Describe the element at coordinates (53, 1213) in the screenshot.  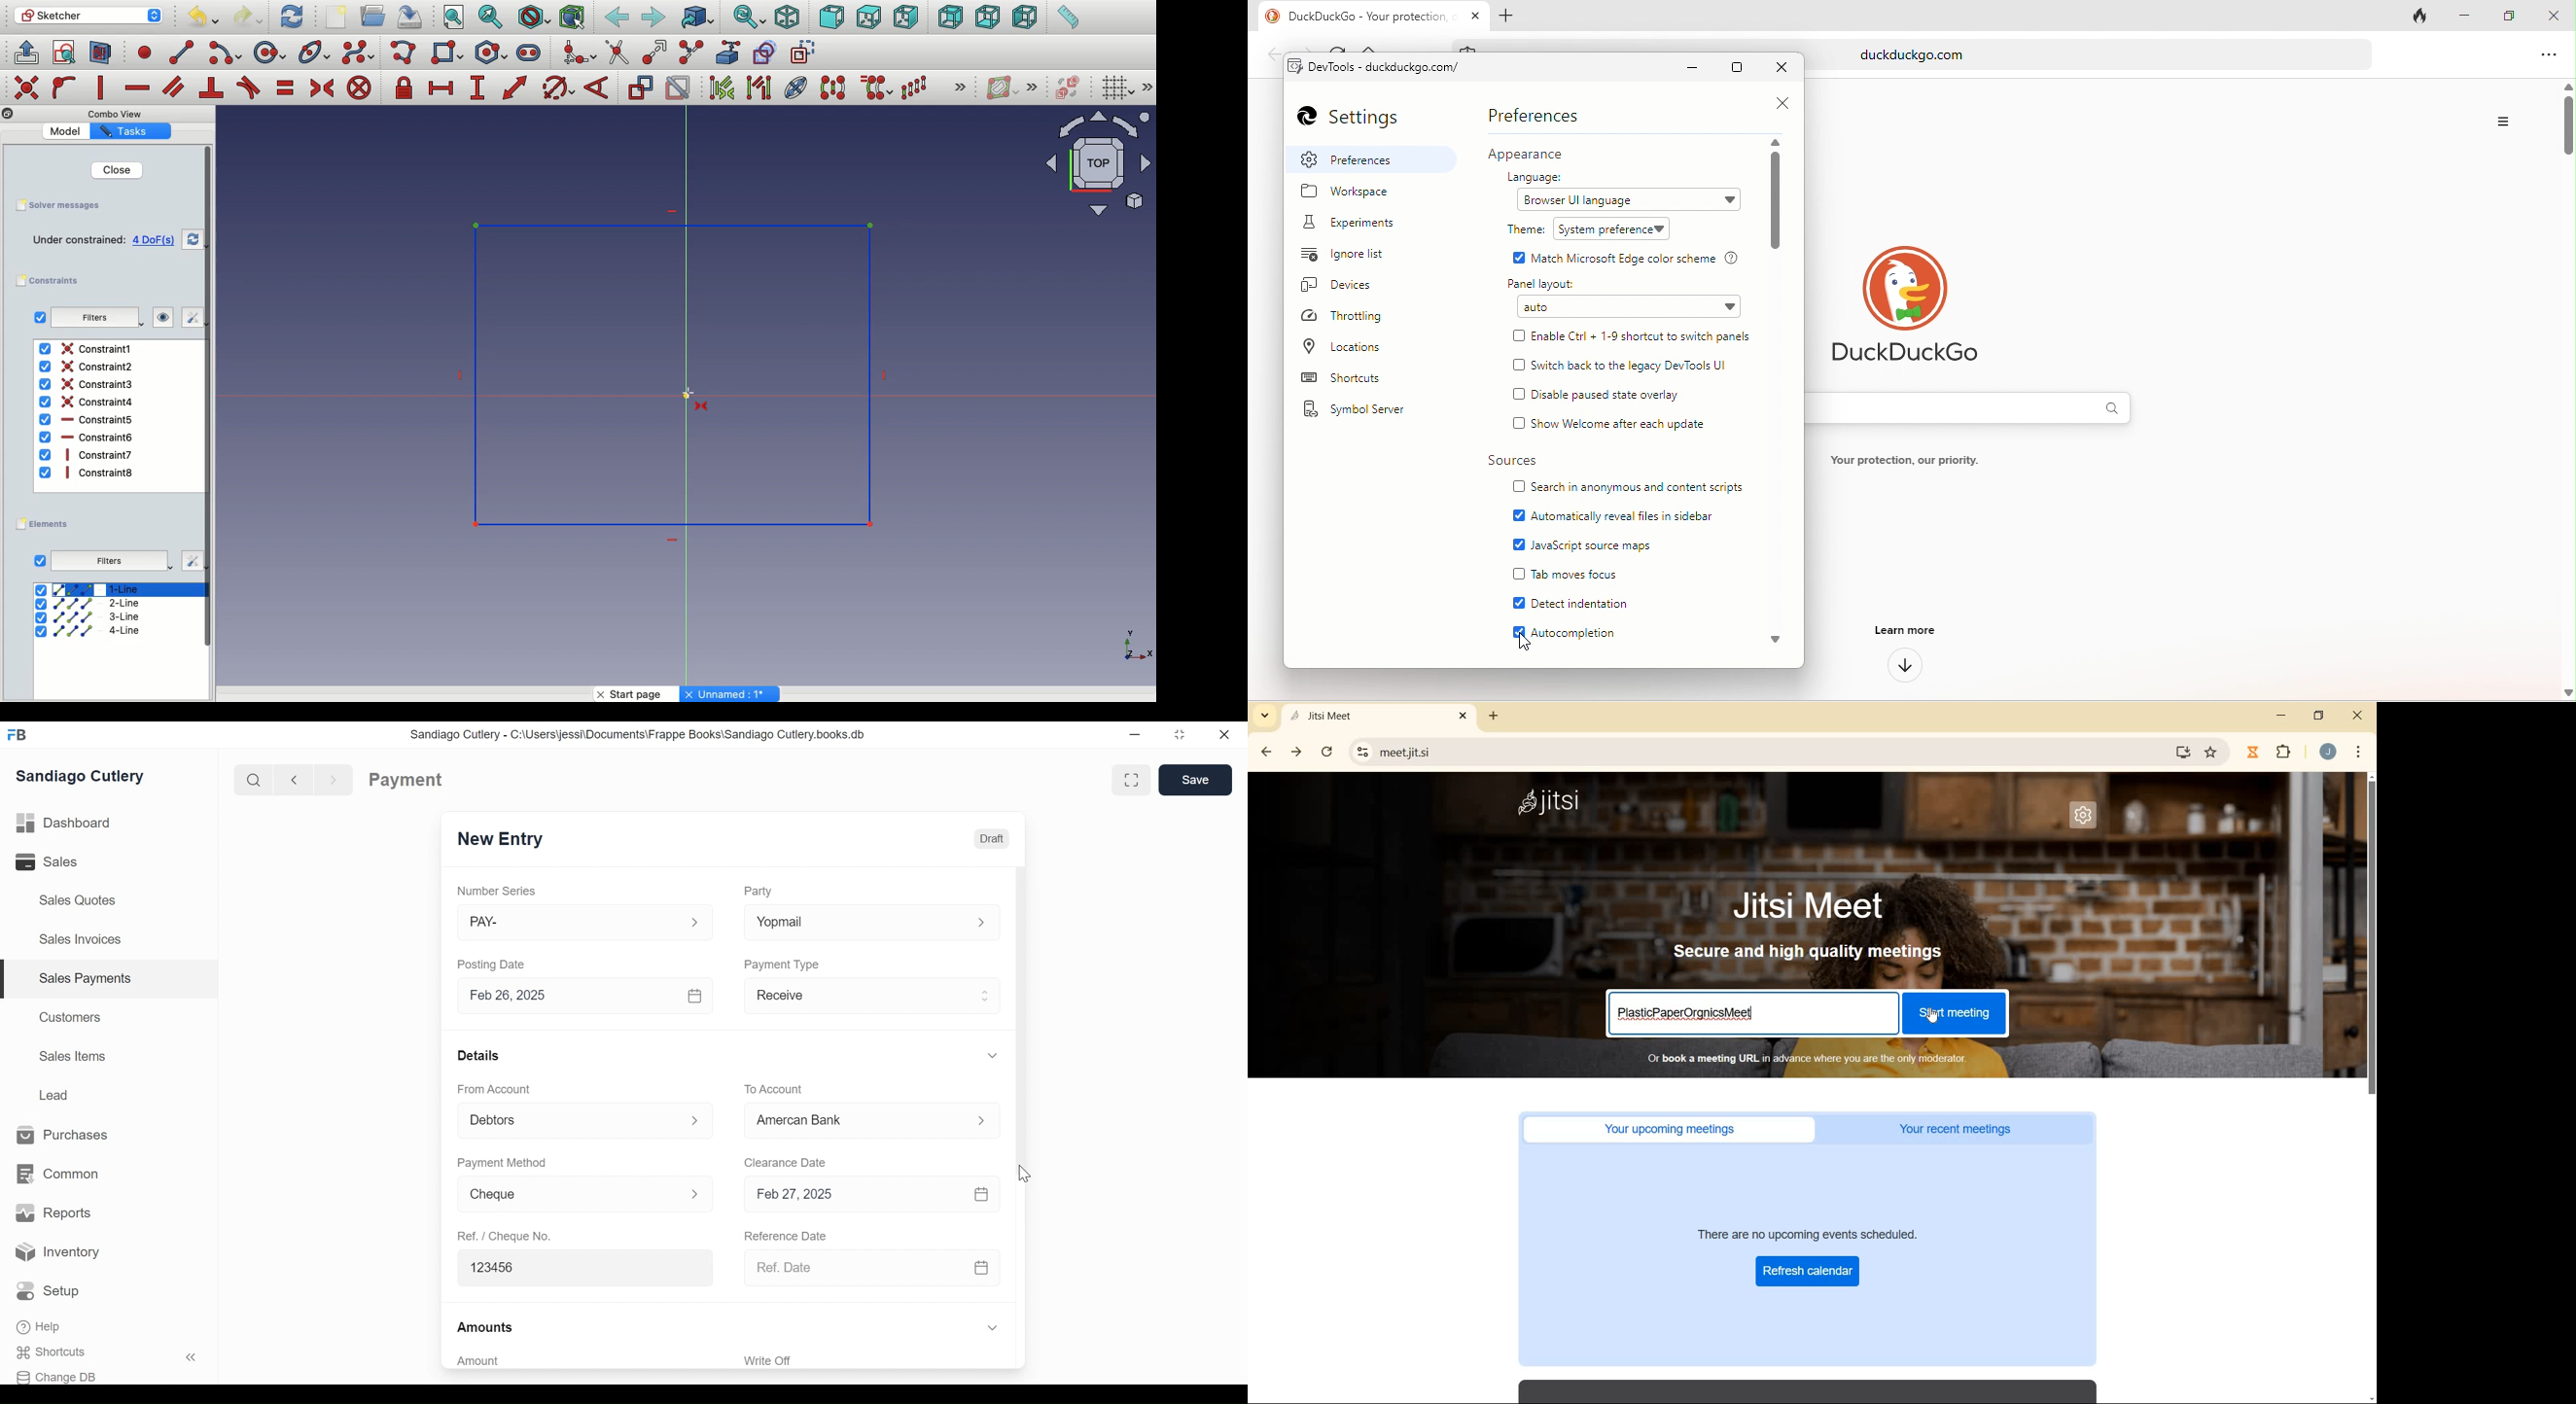
I see `Reports` at that location.